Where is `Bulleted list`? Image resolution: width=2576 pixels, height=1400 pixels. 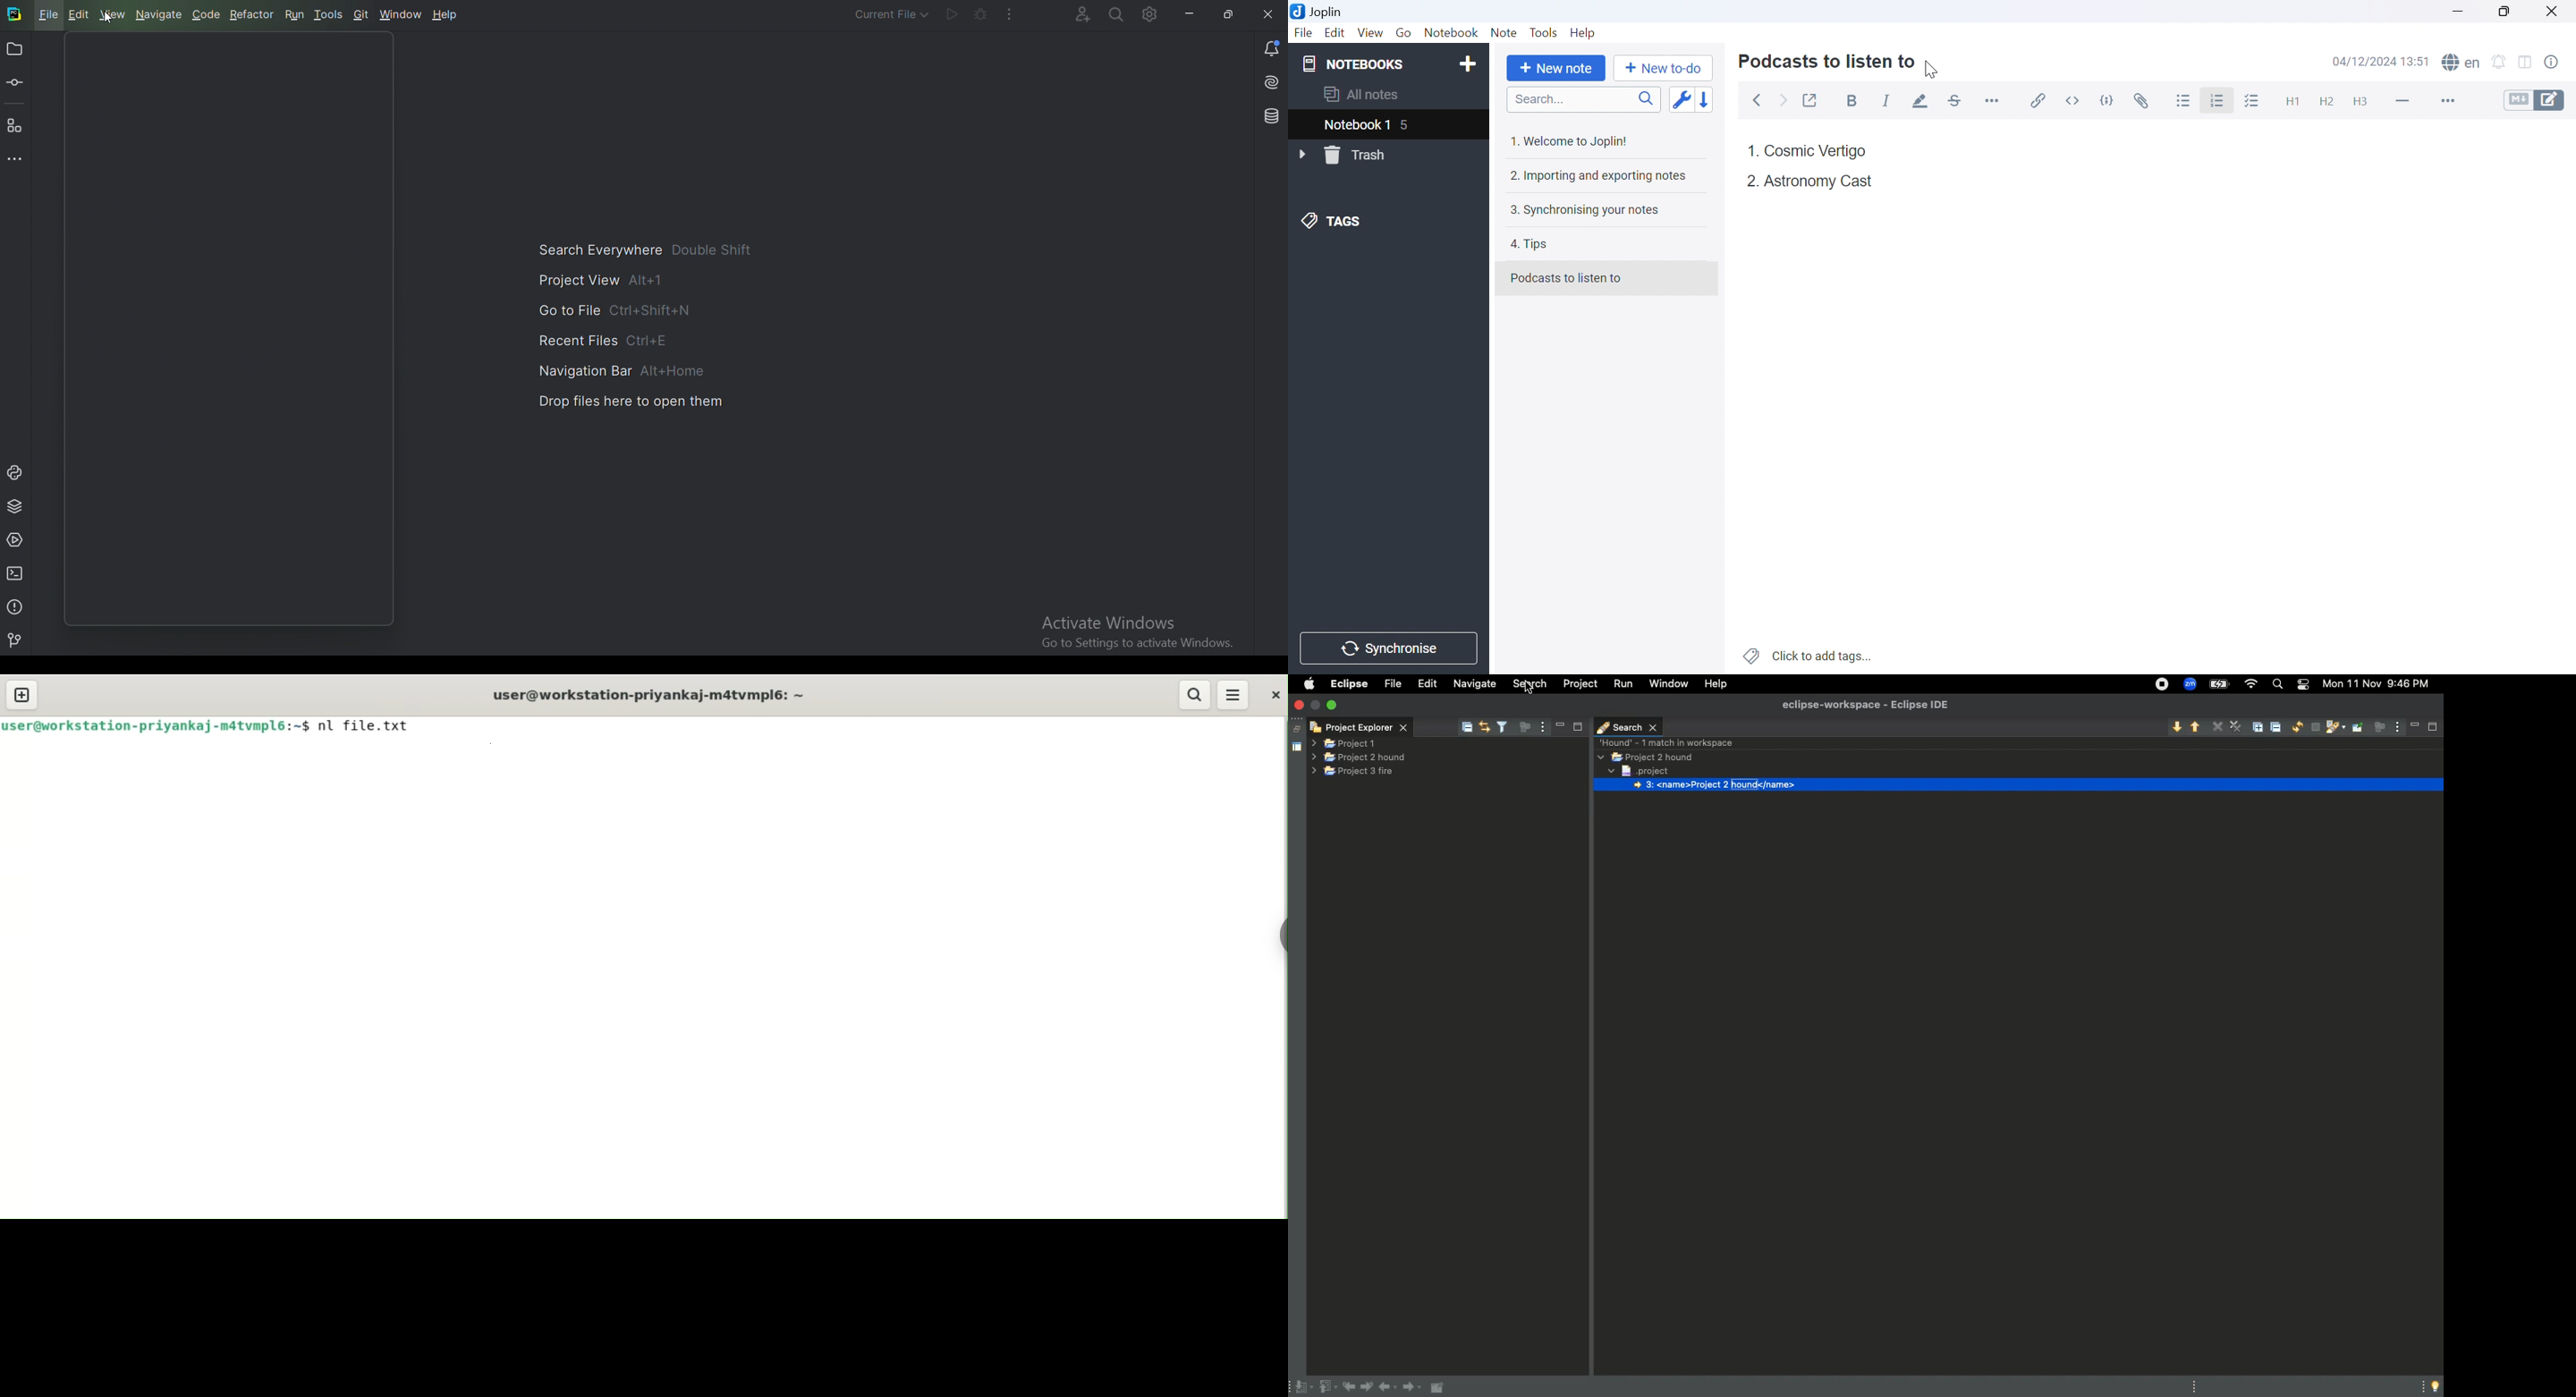 Bulleted list is located at coordinates (2184, 100).